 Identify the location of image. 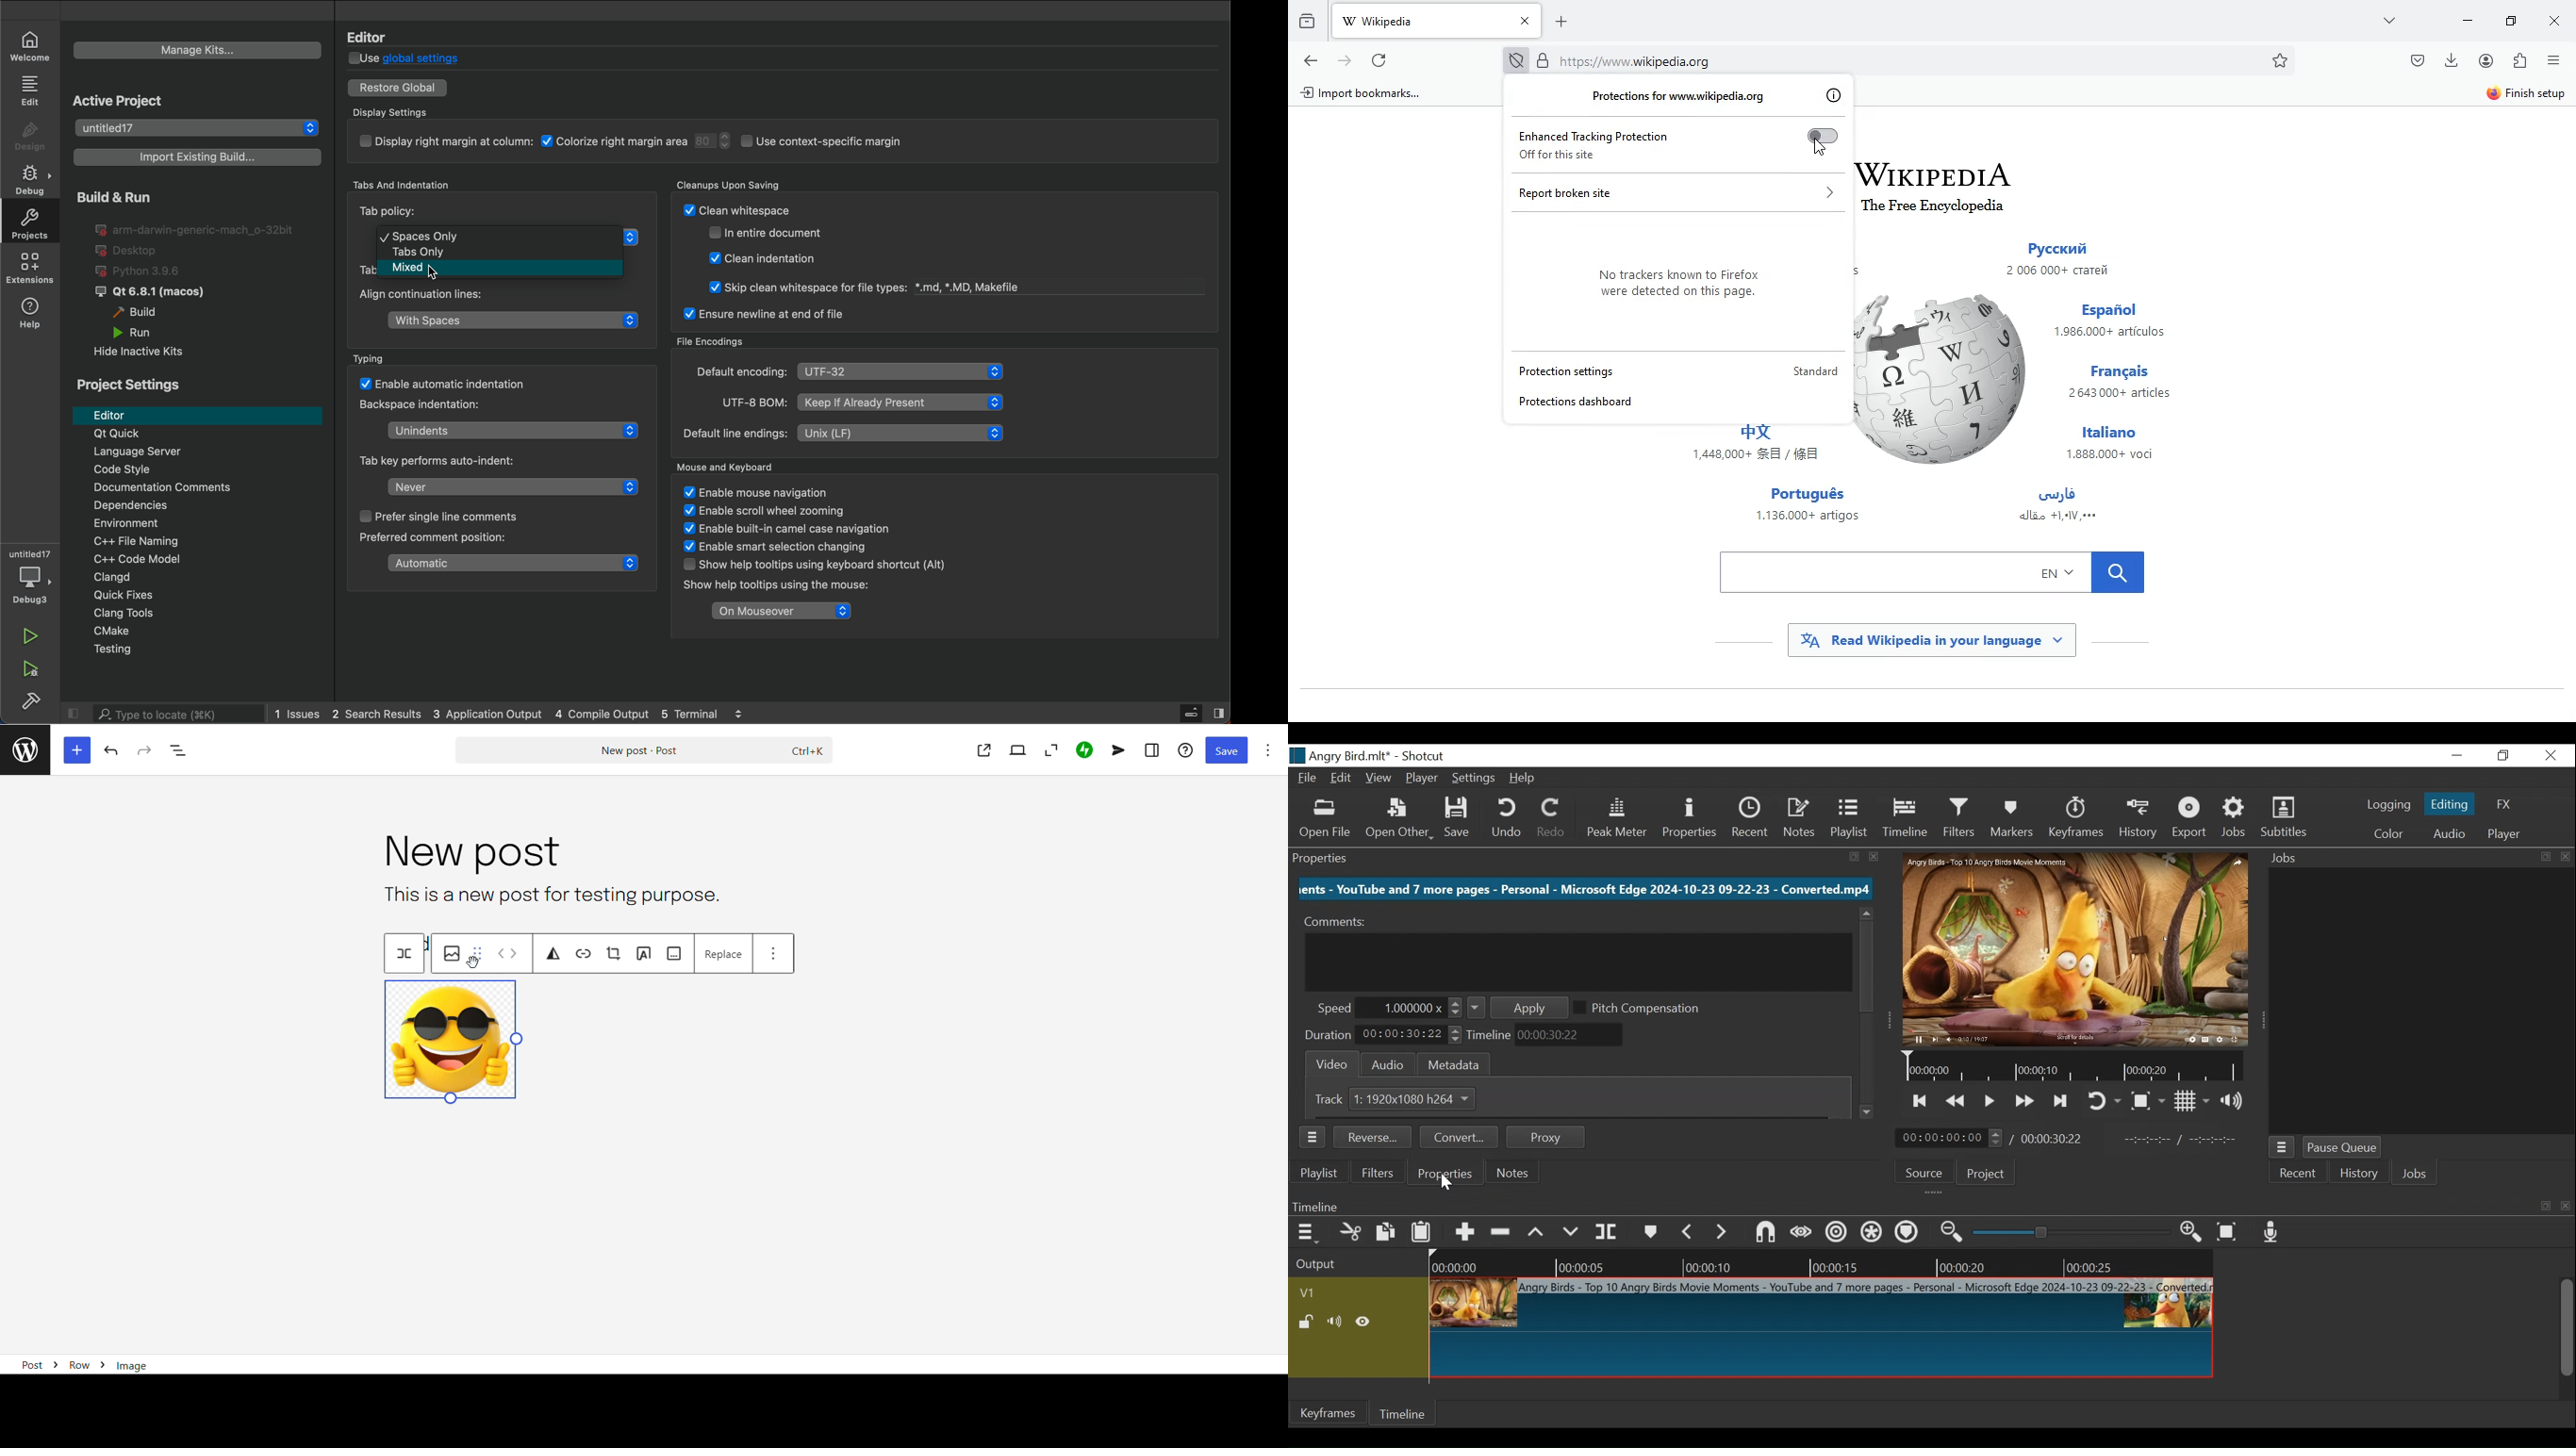
(451, 953).